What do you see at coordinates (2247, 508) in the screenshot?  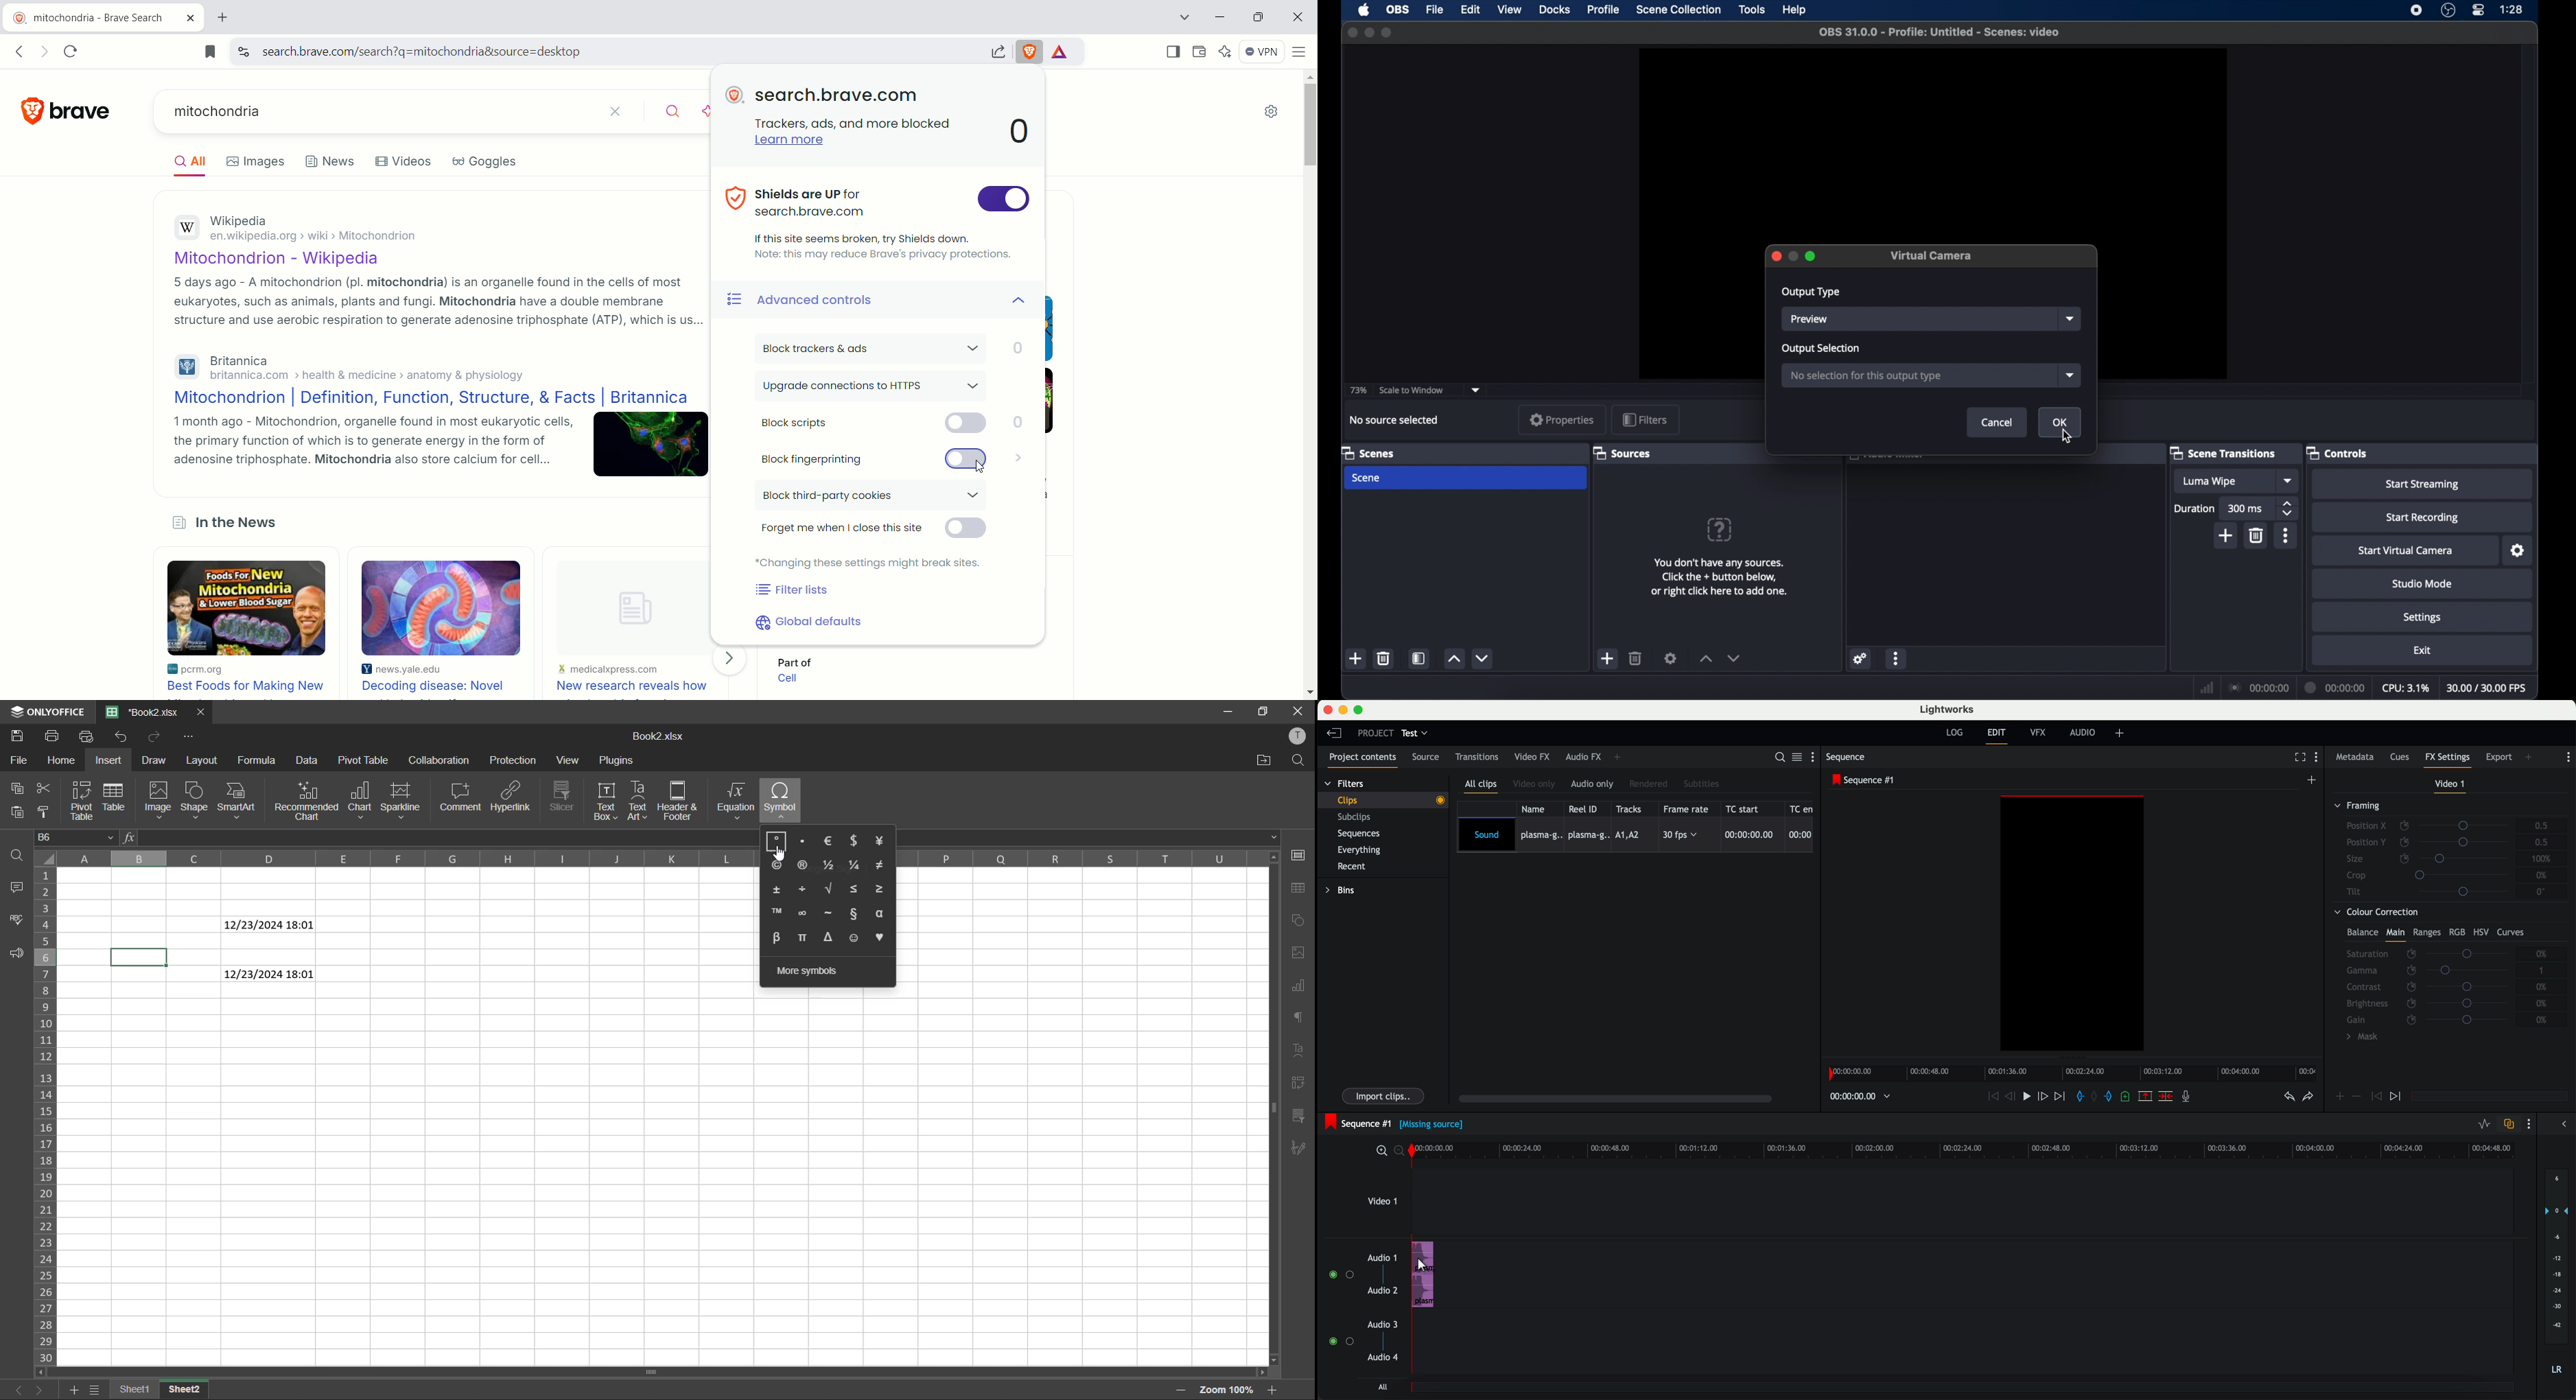 I see `300 ms` at bounding box center [2247, 508].